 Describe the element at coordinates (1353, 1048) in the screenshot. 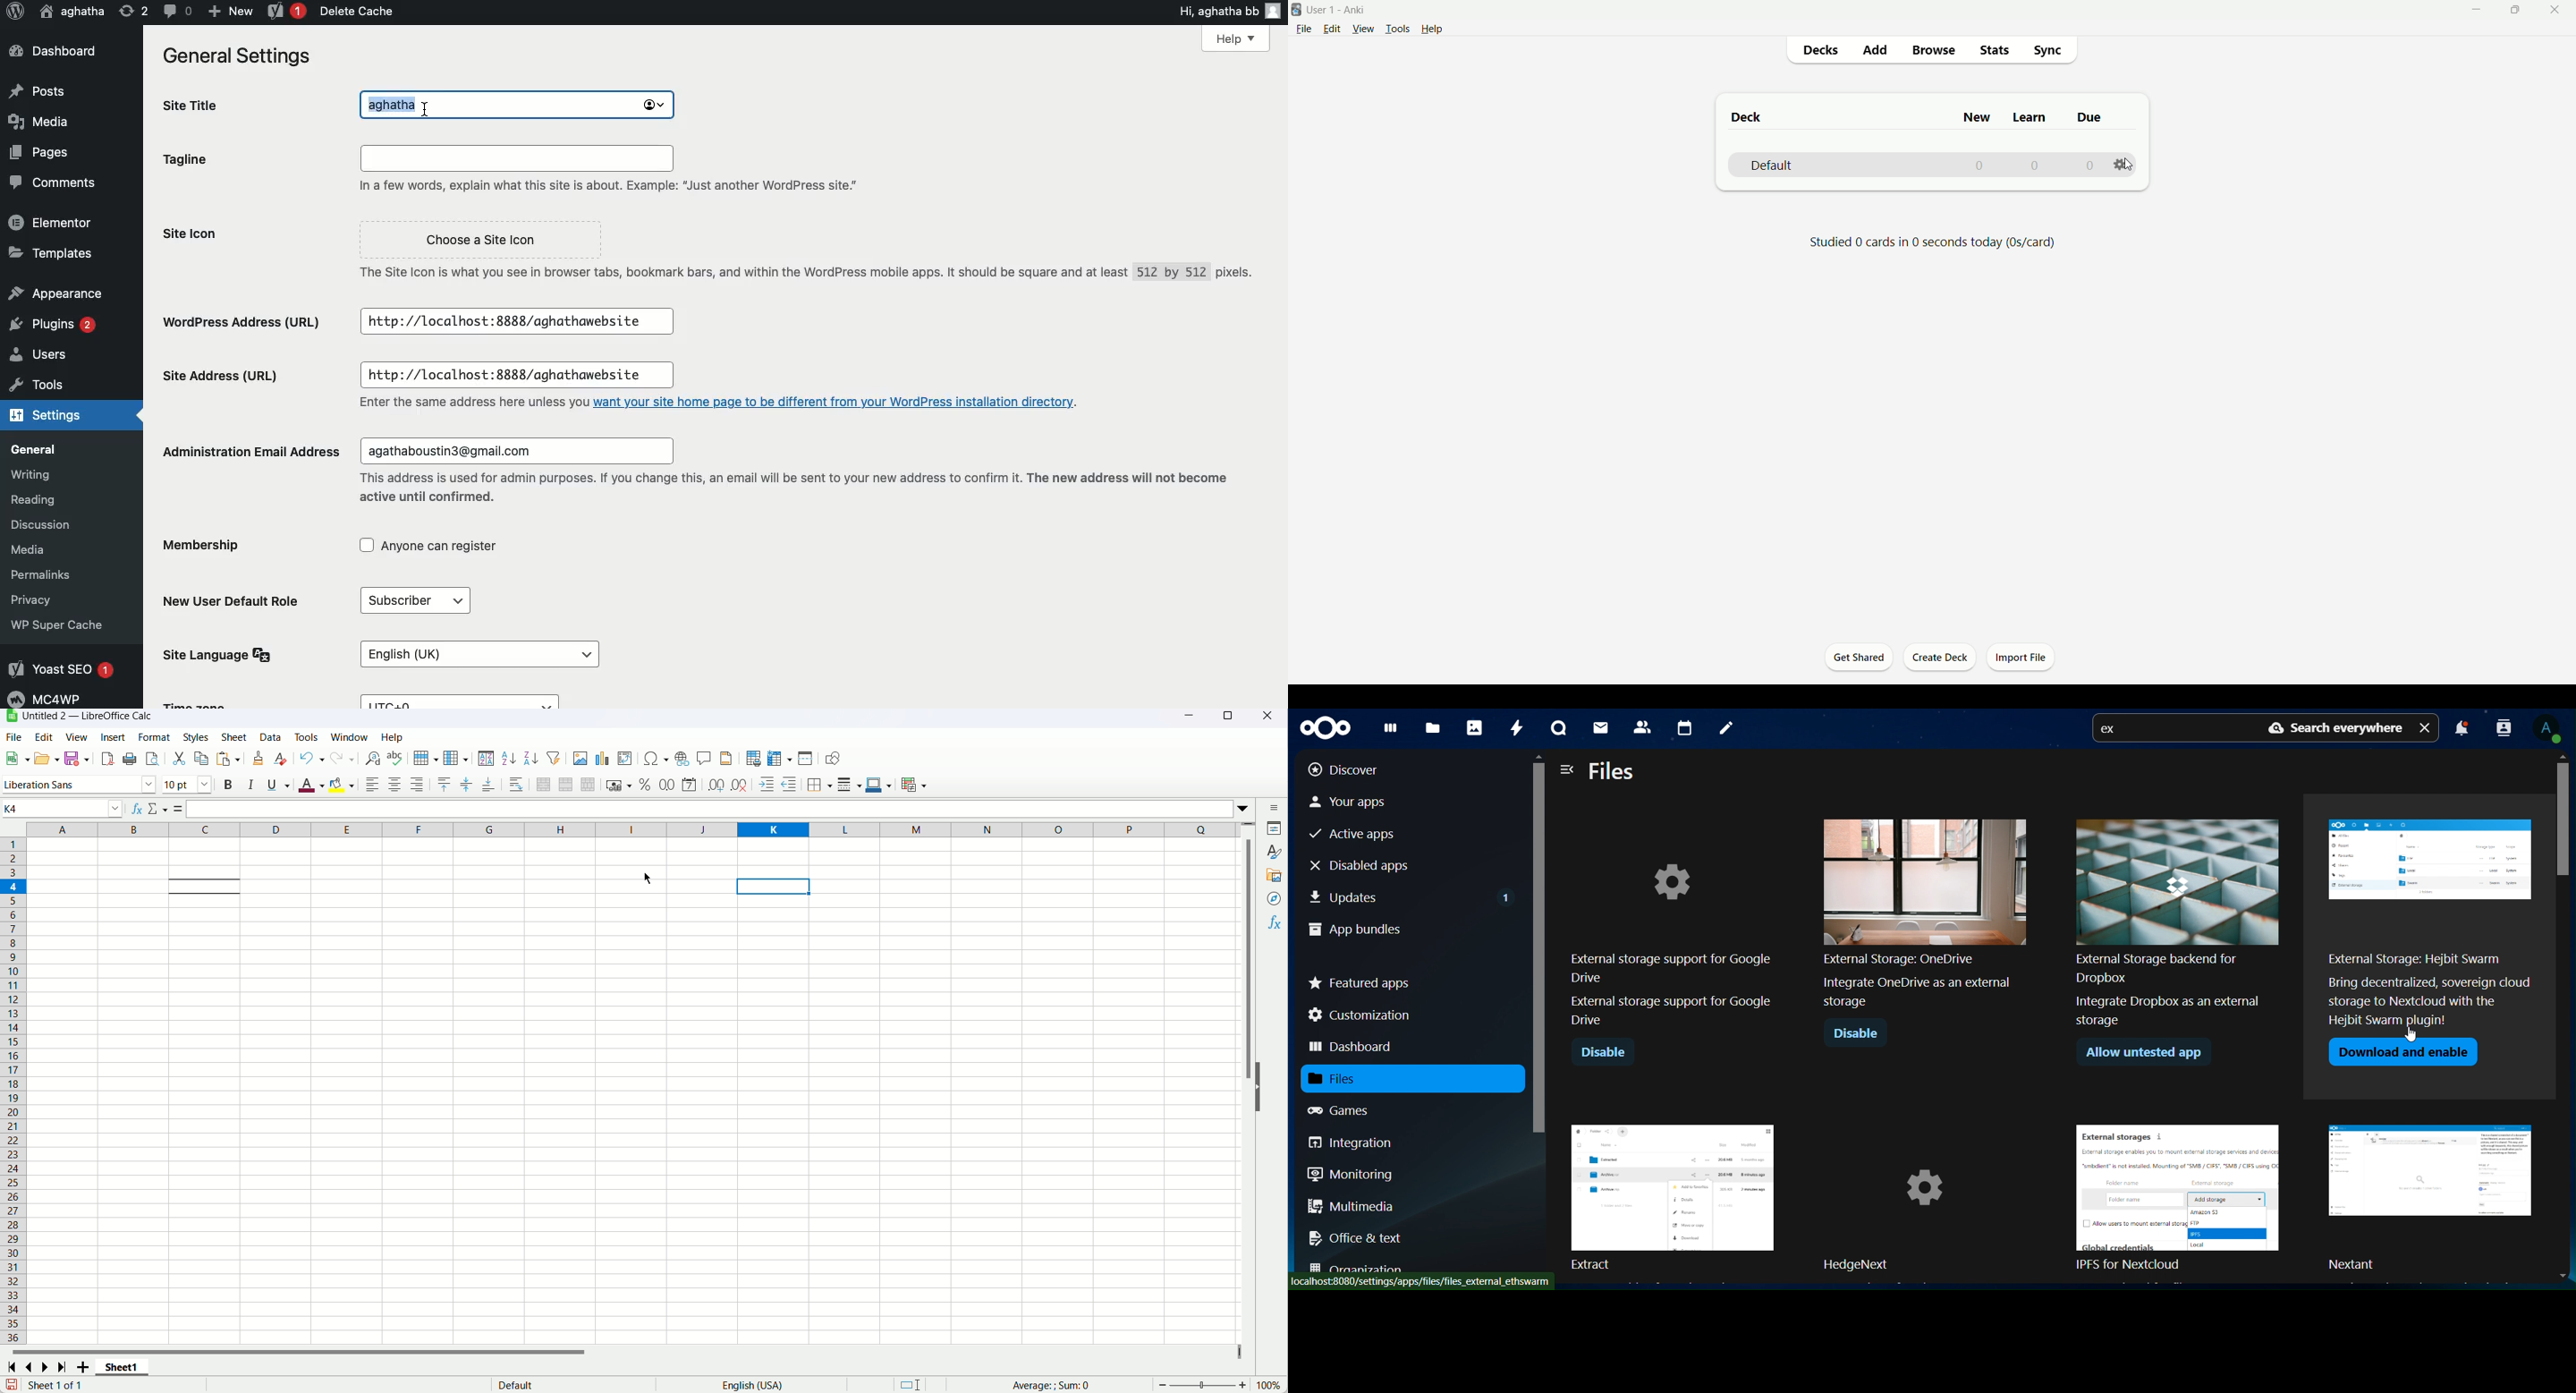

I see `dashboard` at that location.